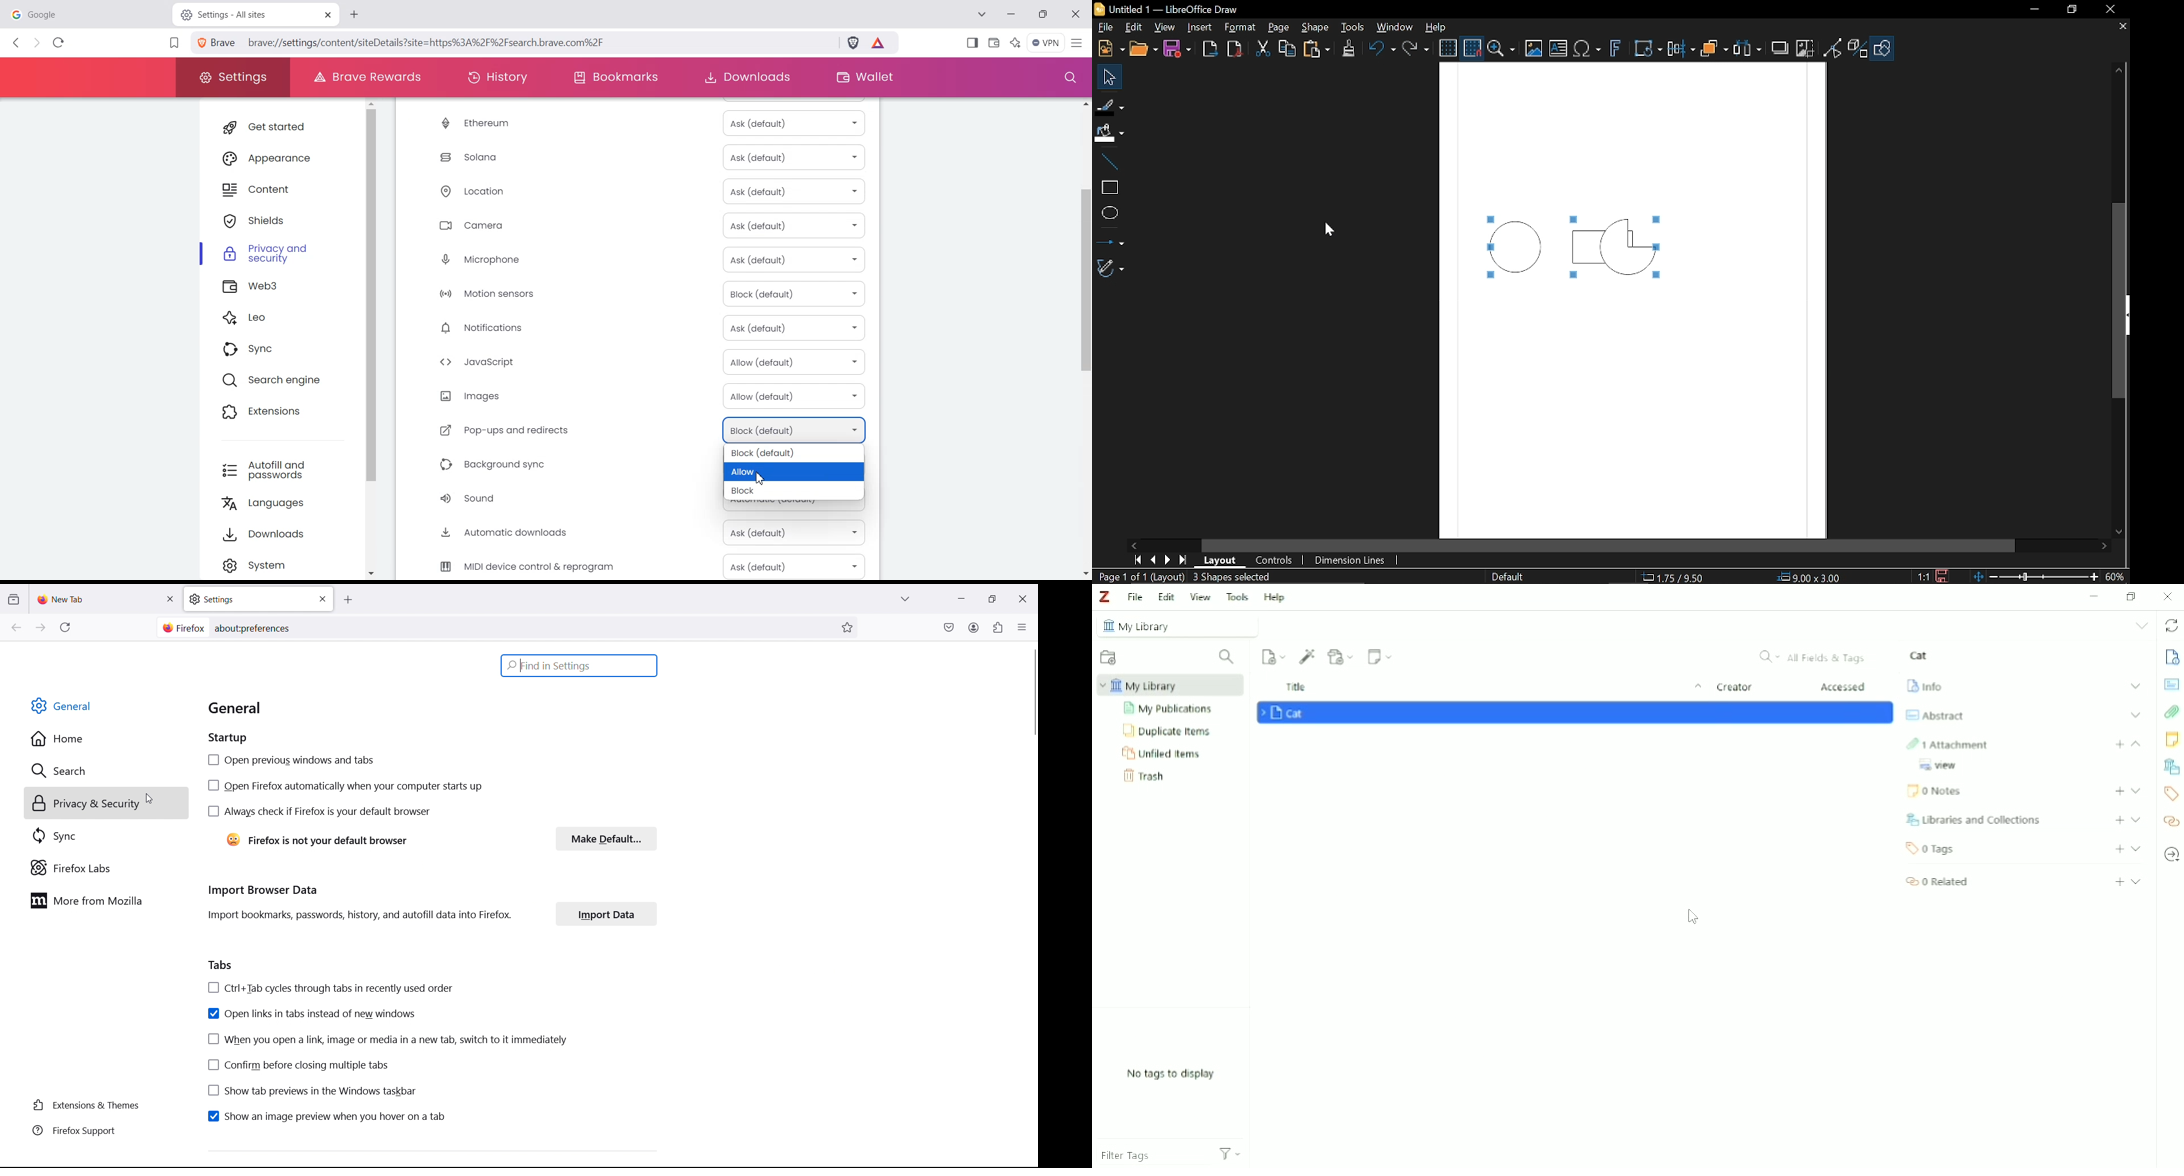 The width and height of the screenshot is (2184, 1176). Describe the element at coordinates (293, 759) in the screenshot. I see `open previous windows and tabs checkbox` at that location.